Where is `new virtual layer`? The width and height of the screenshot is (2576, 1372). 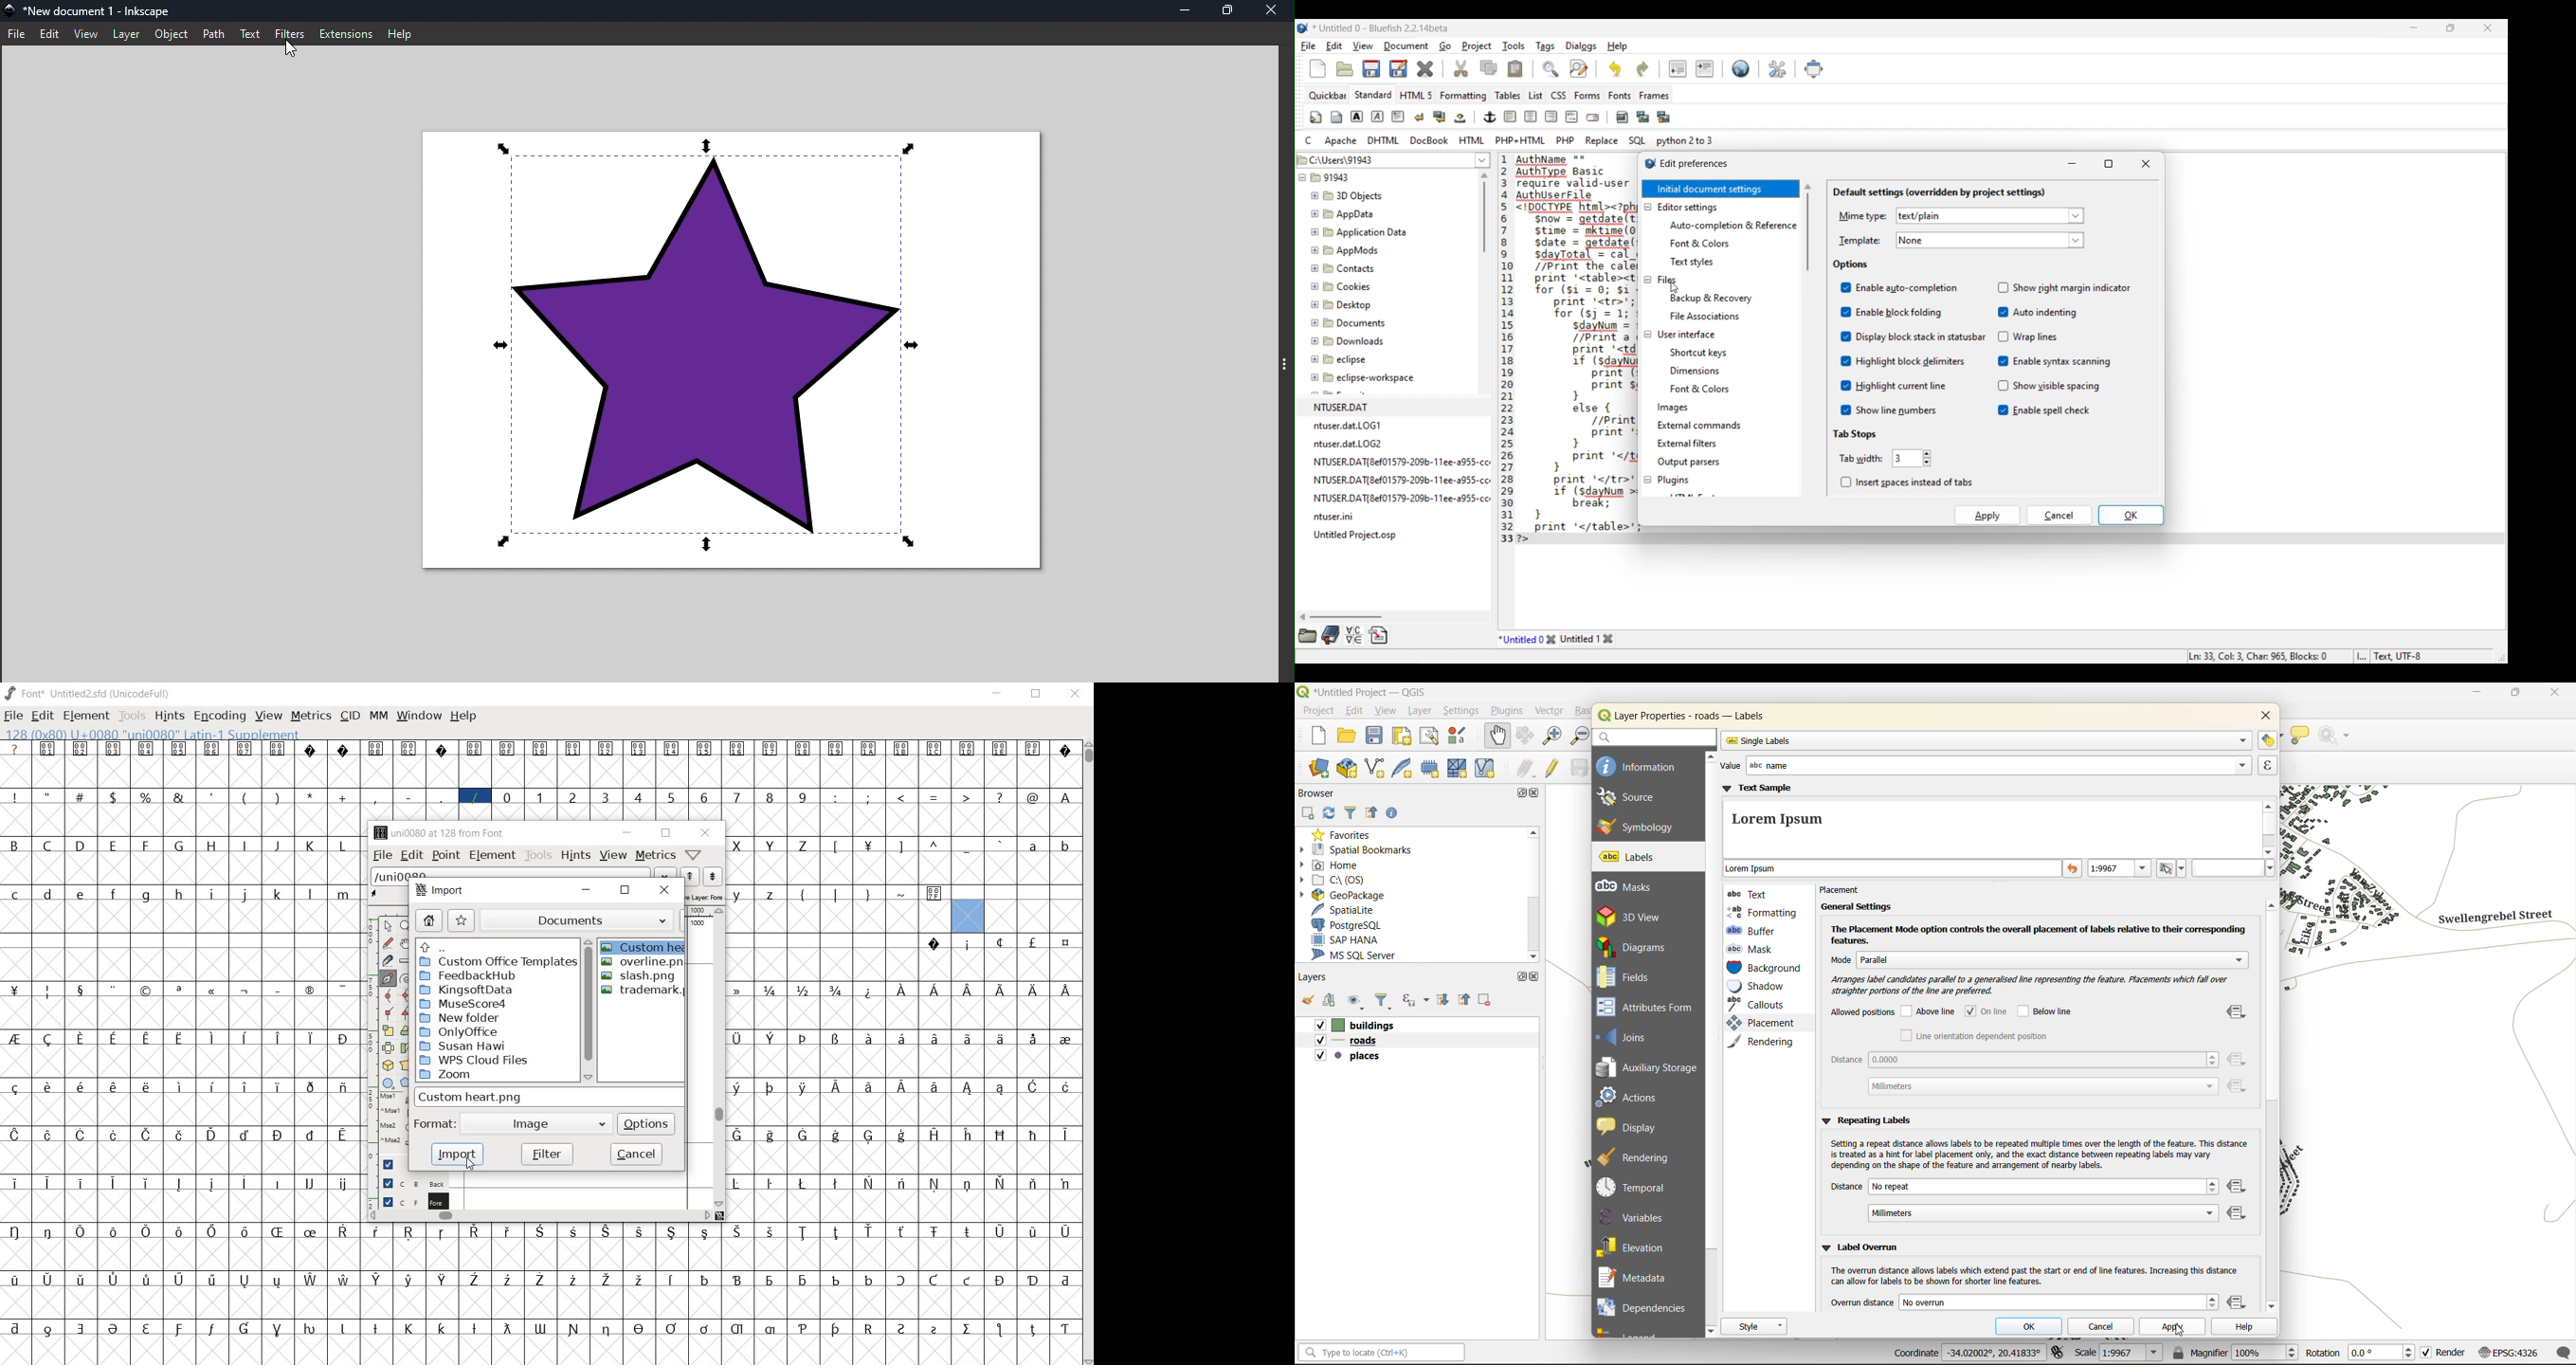
new virtual layer is located at coordinates (1488, 769).